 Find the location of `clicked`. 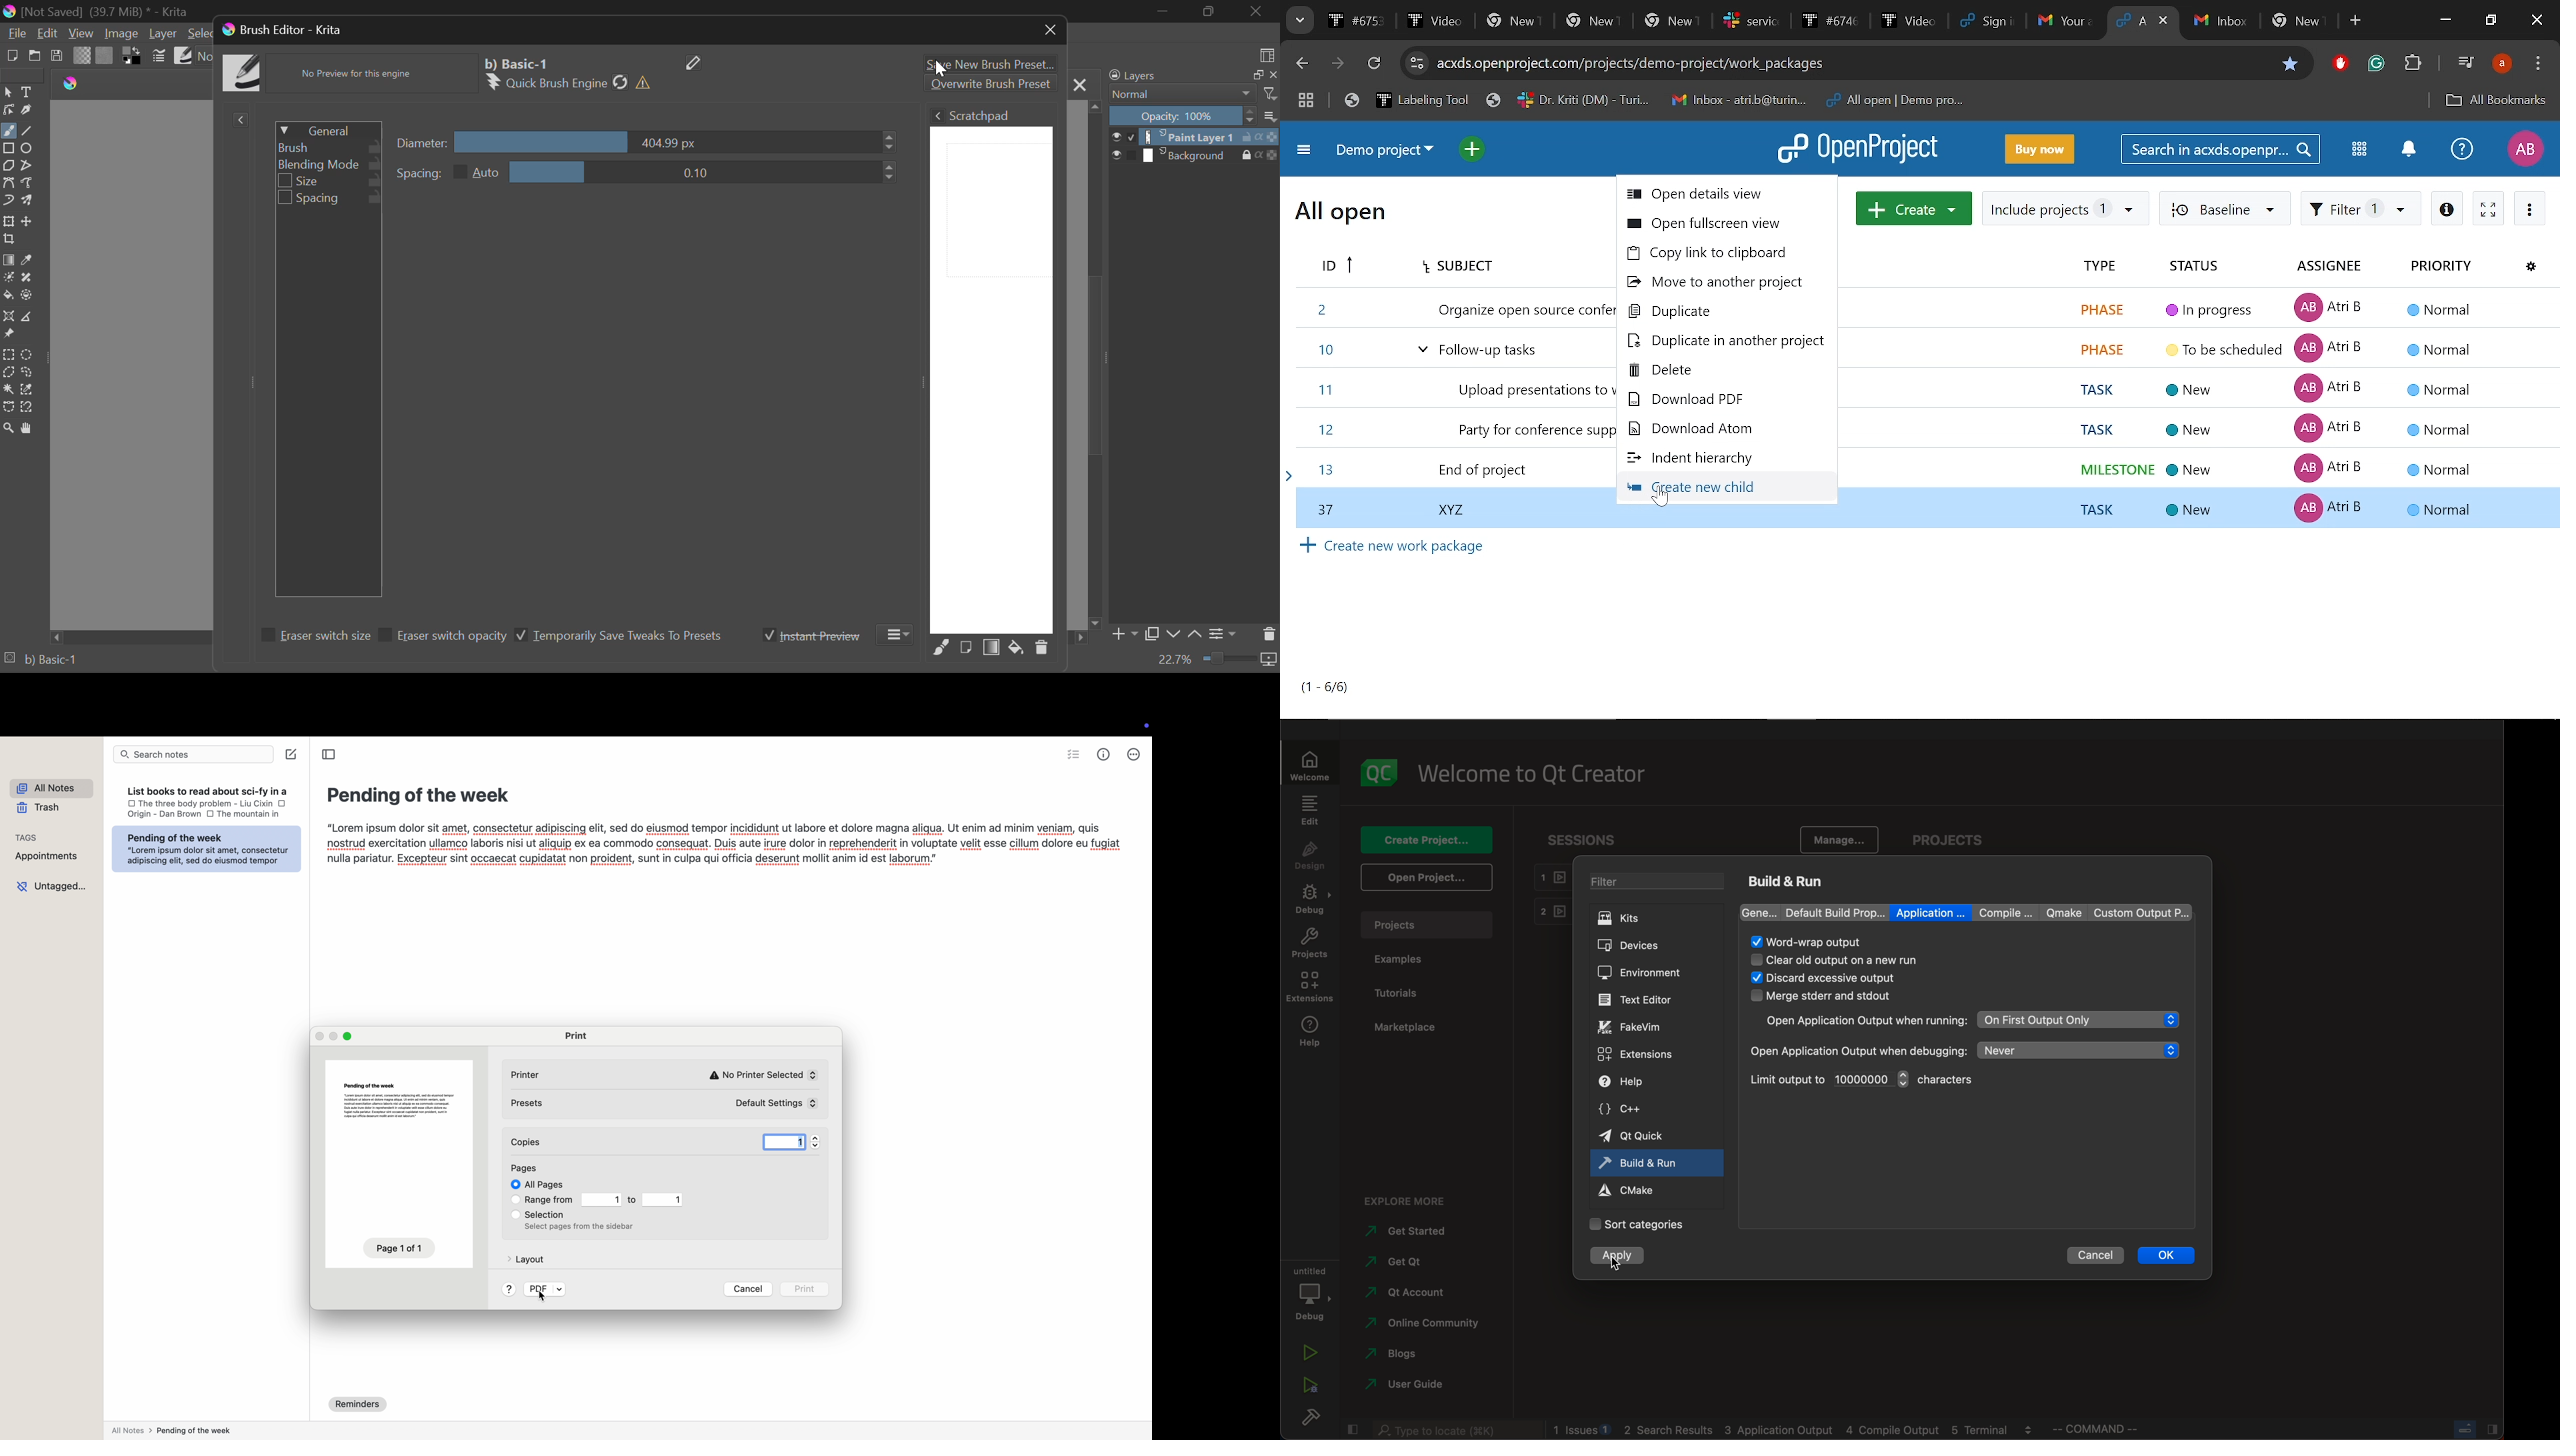

clicked is located at coordinates (1621, 1256).